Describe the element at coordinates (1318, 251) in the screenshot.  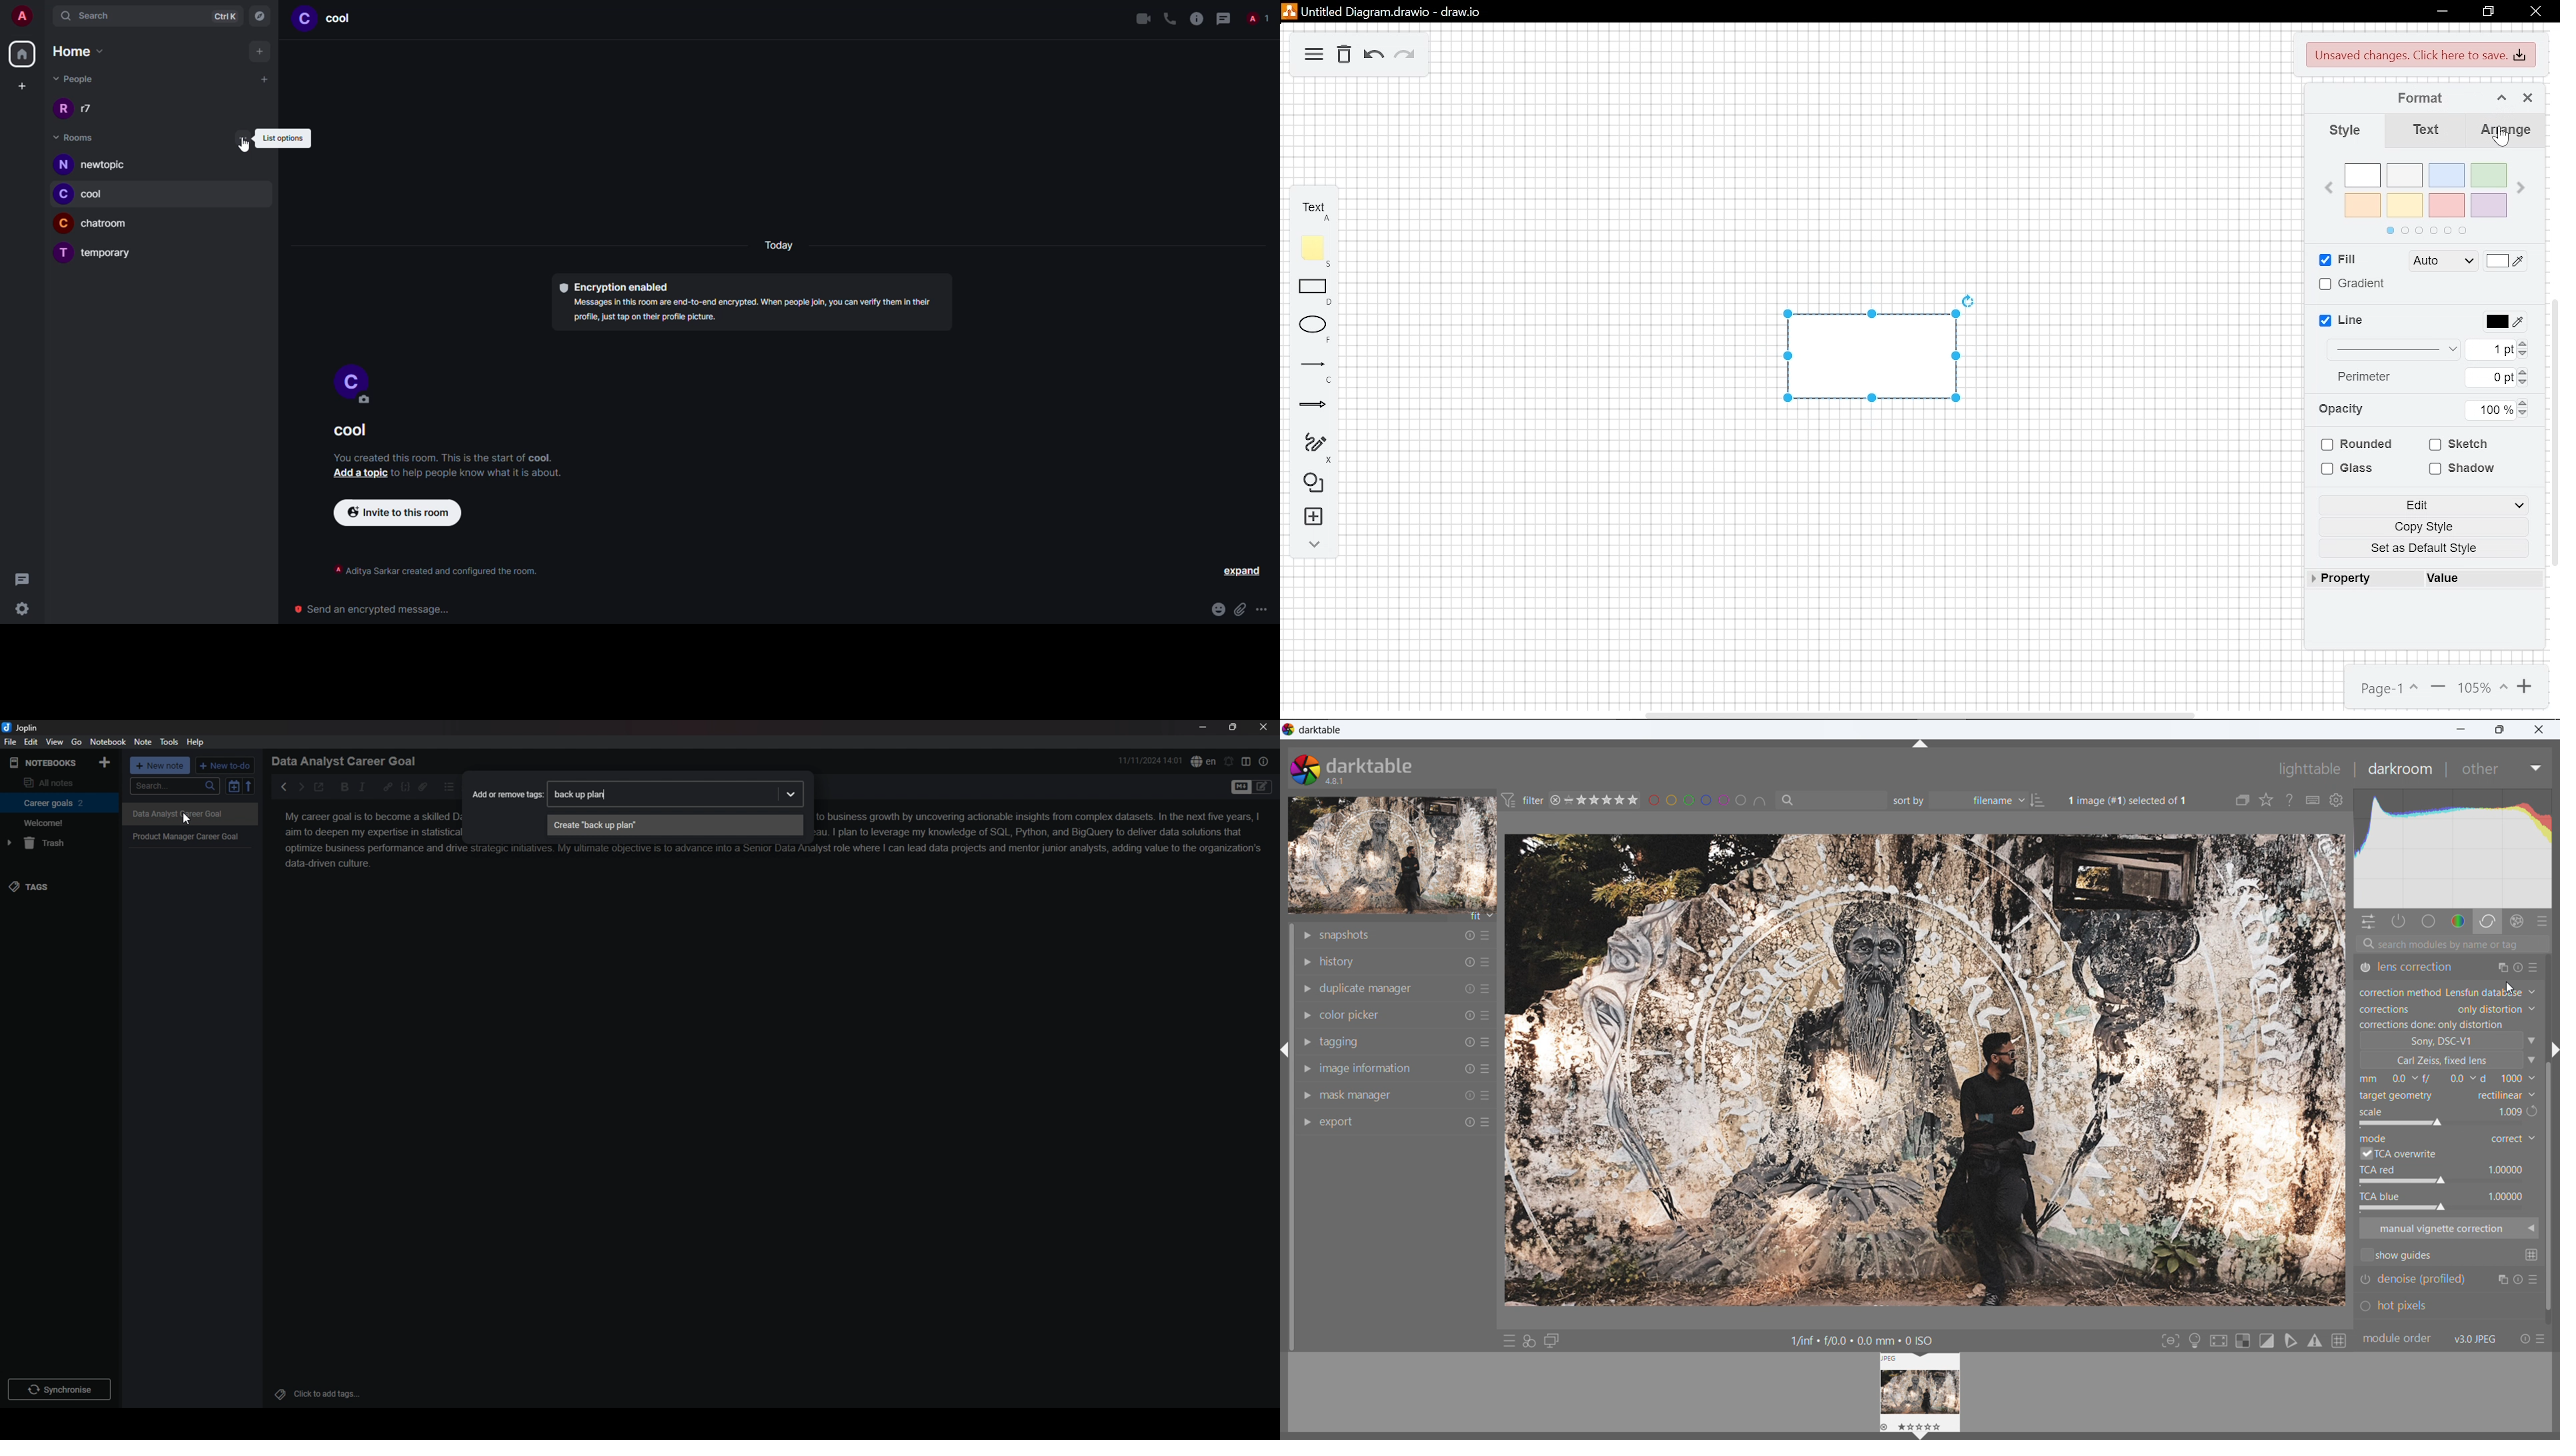
I see `note` at that location.